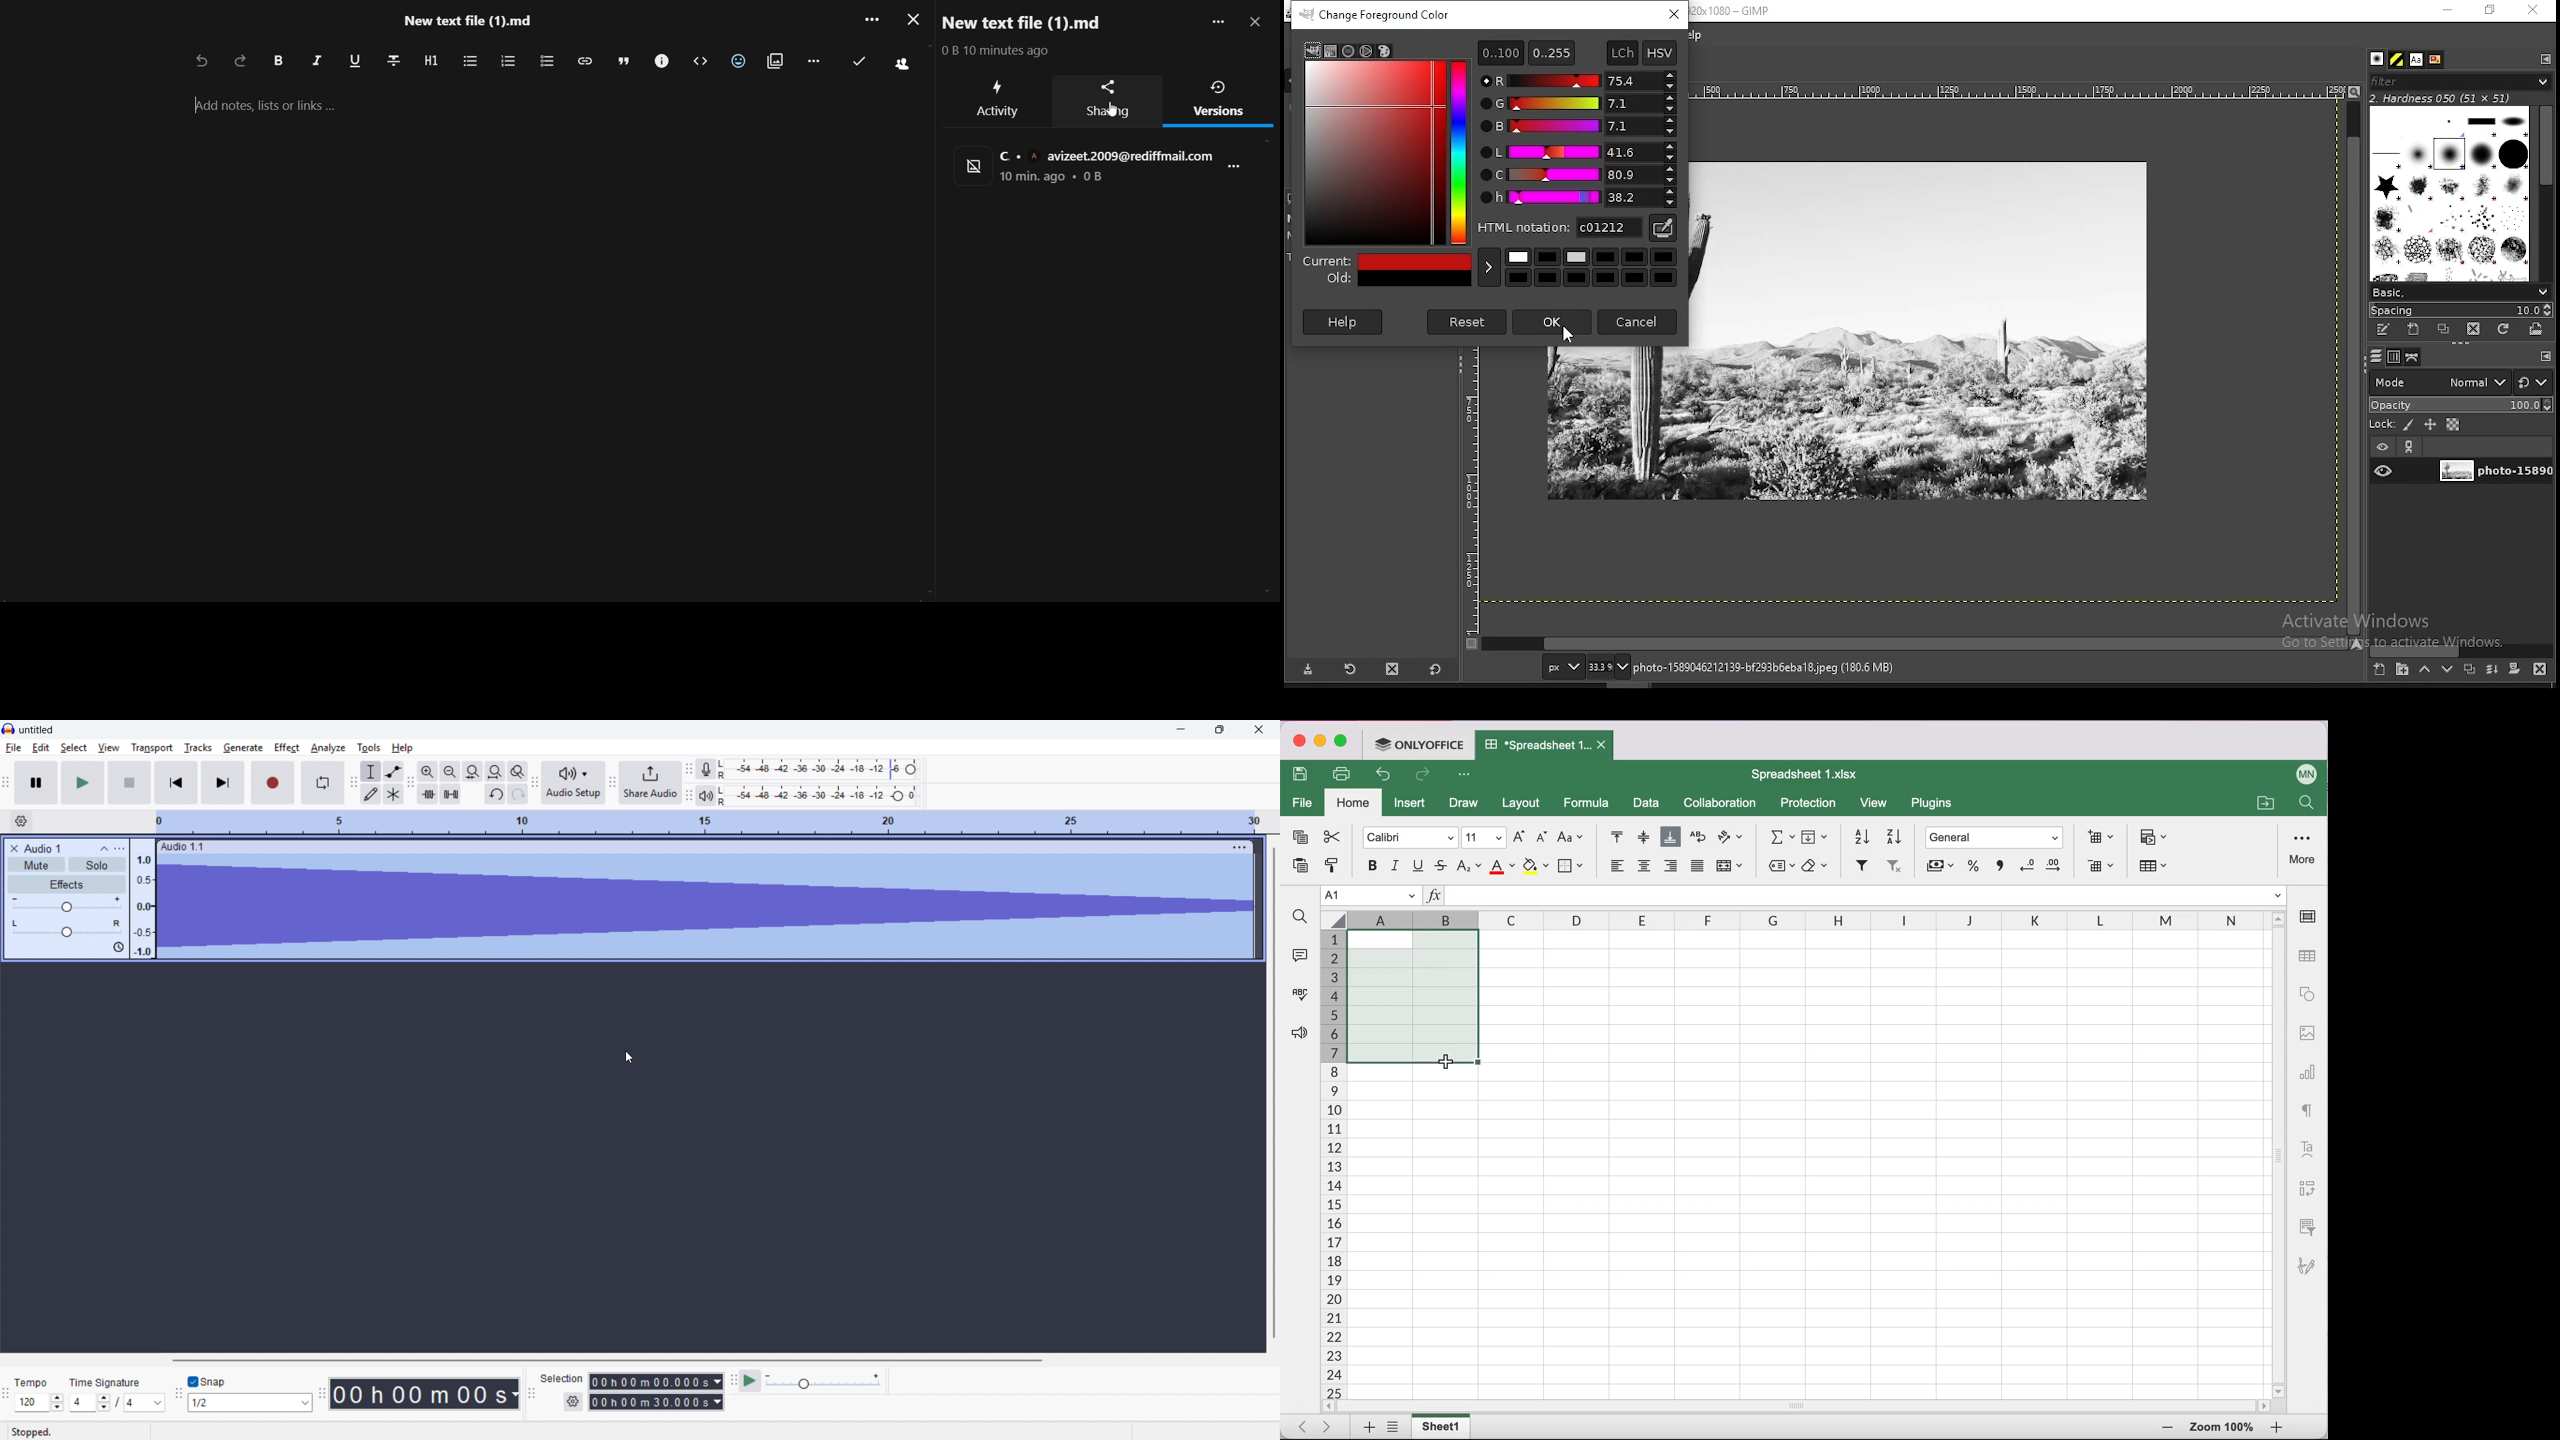 The width and height of the screenshot is (2576, 1456). I want to click on text, so click(1003, 53).